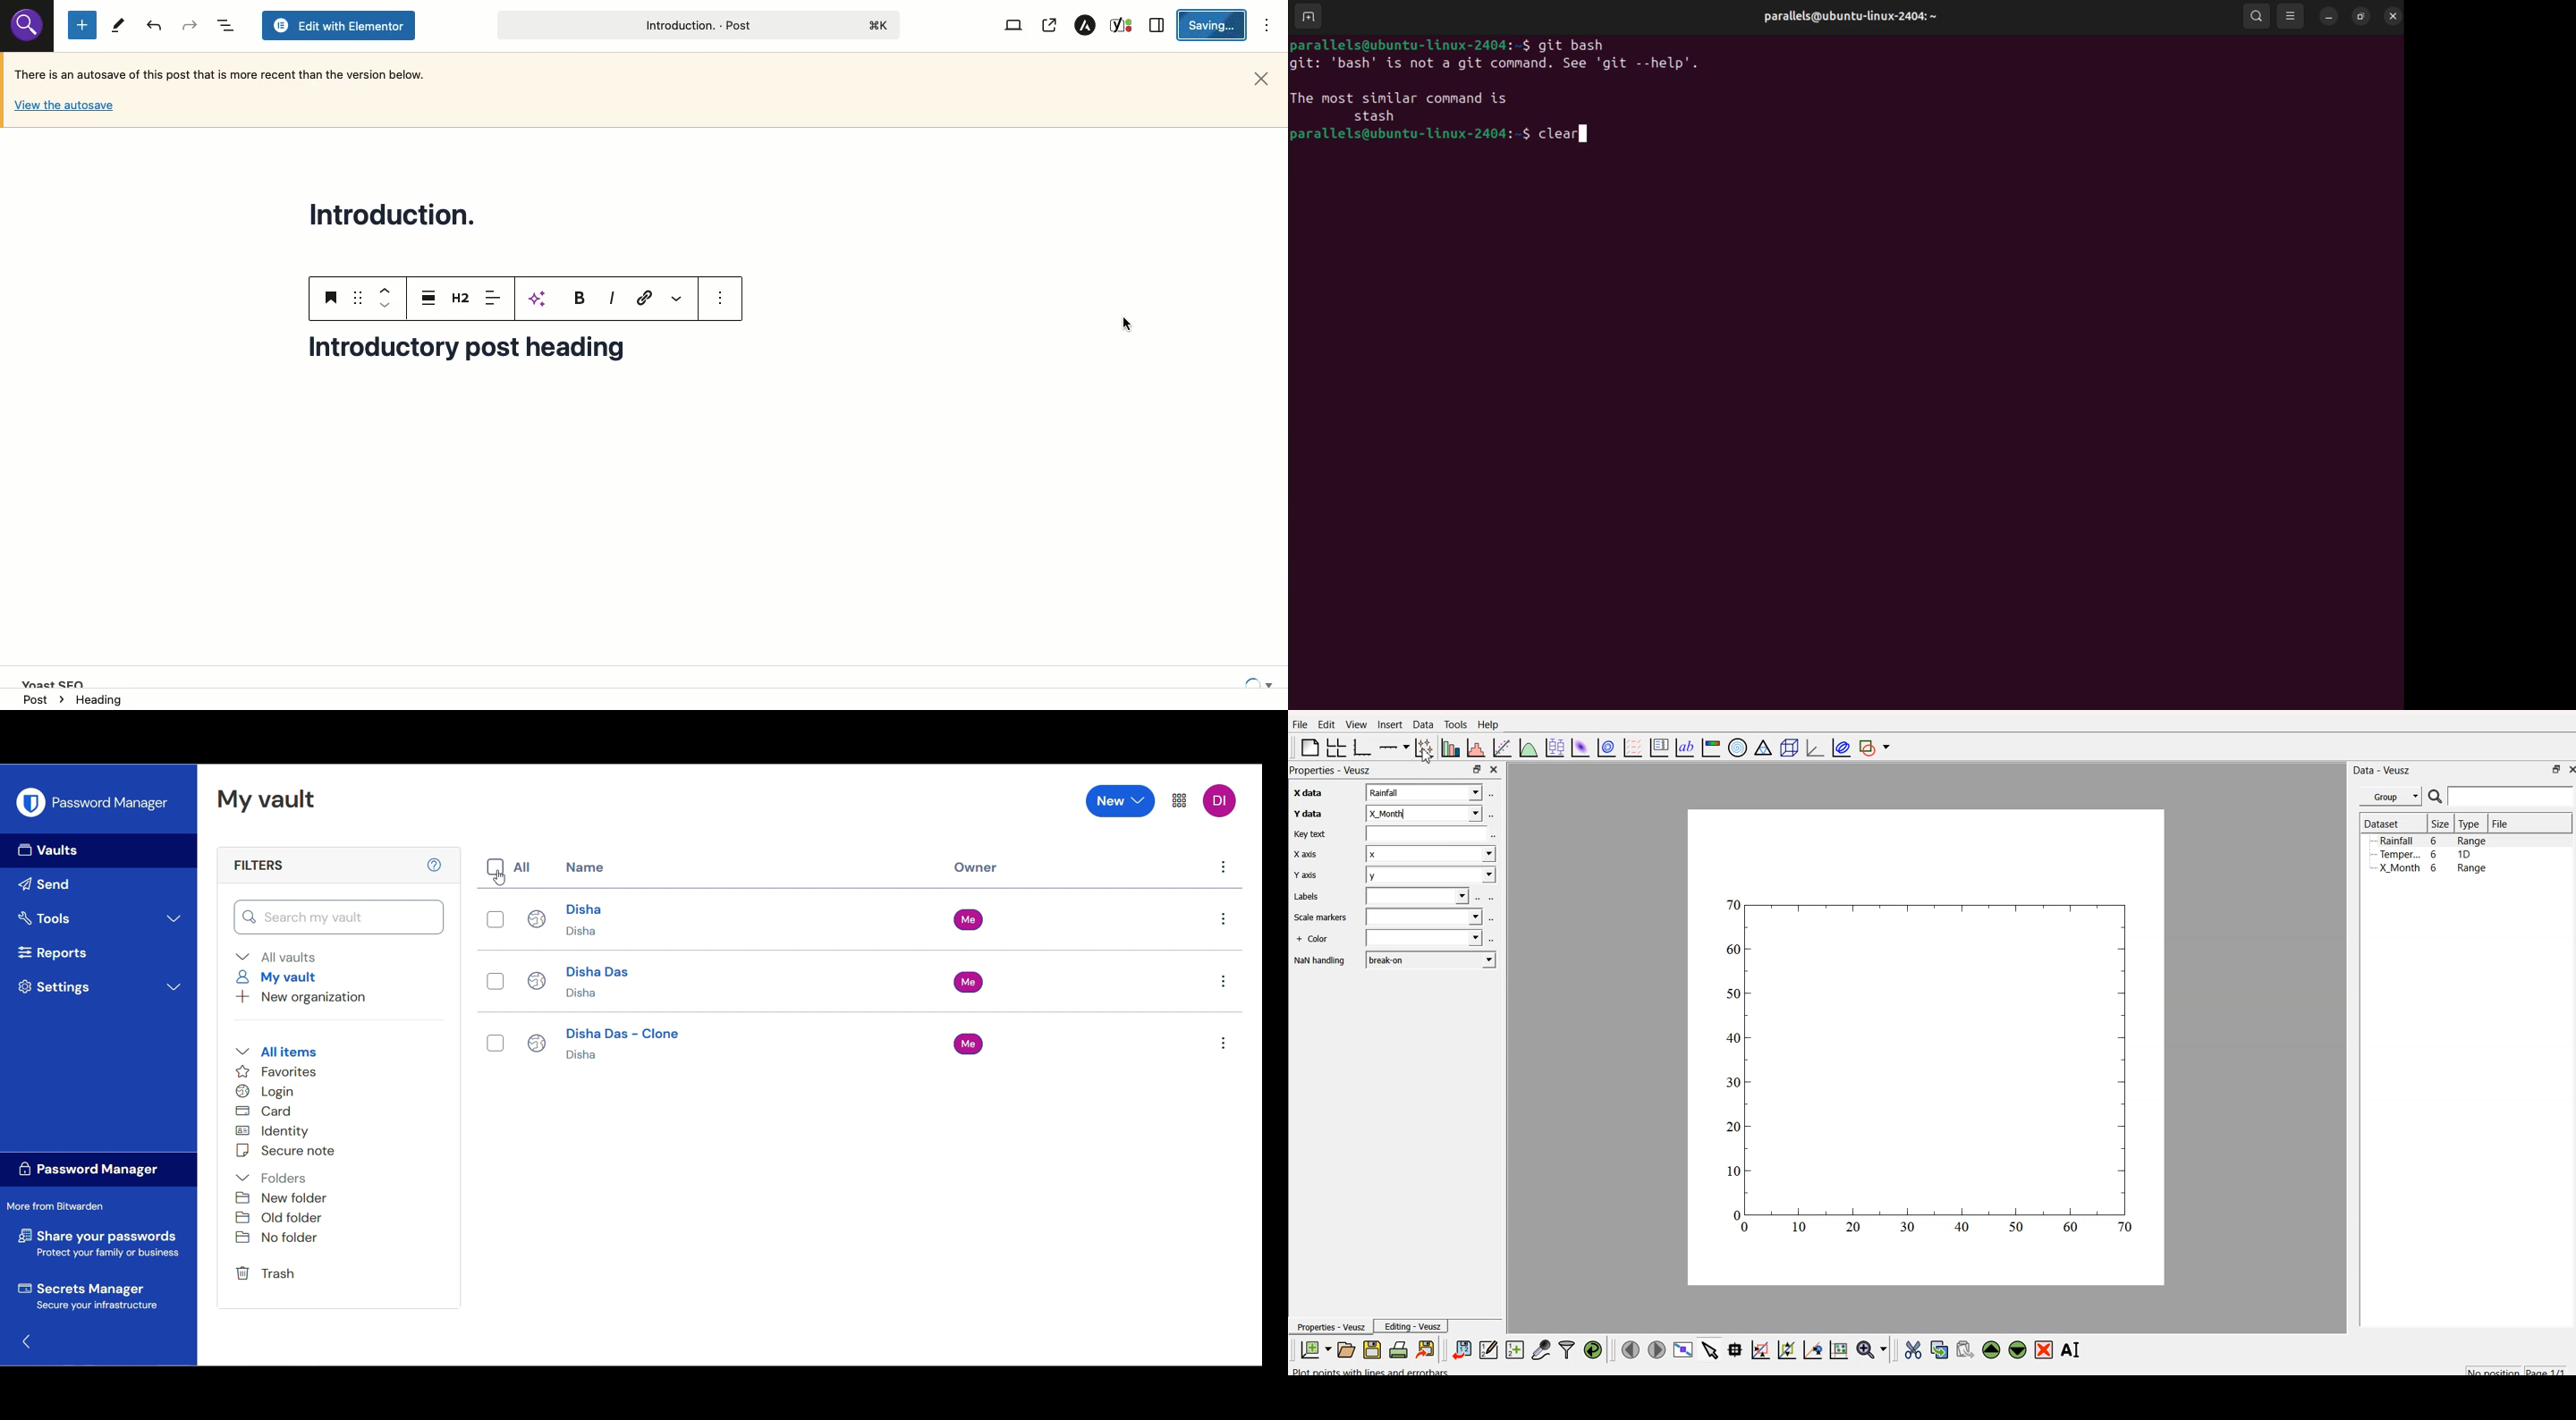 This screenshot has height=1428, width=2576. What do you see at coordinates (462, 297) in the screenshot?
I see `Heading 2` at bounding box center [462, 297].